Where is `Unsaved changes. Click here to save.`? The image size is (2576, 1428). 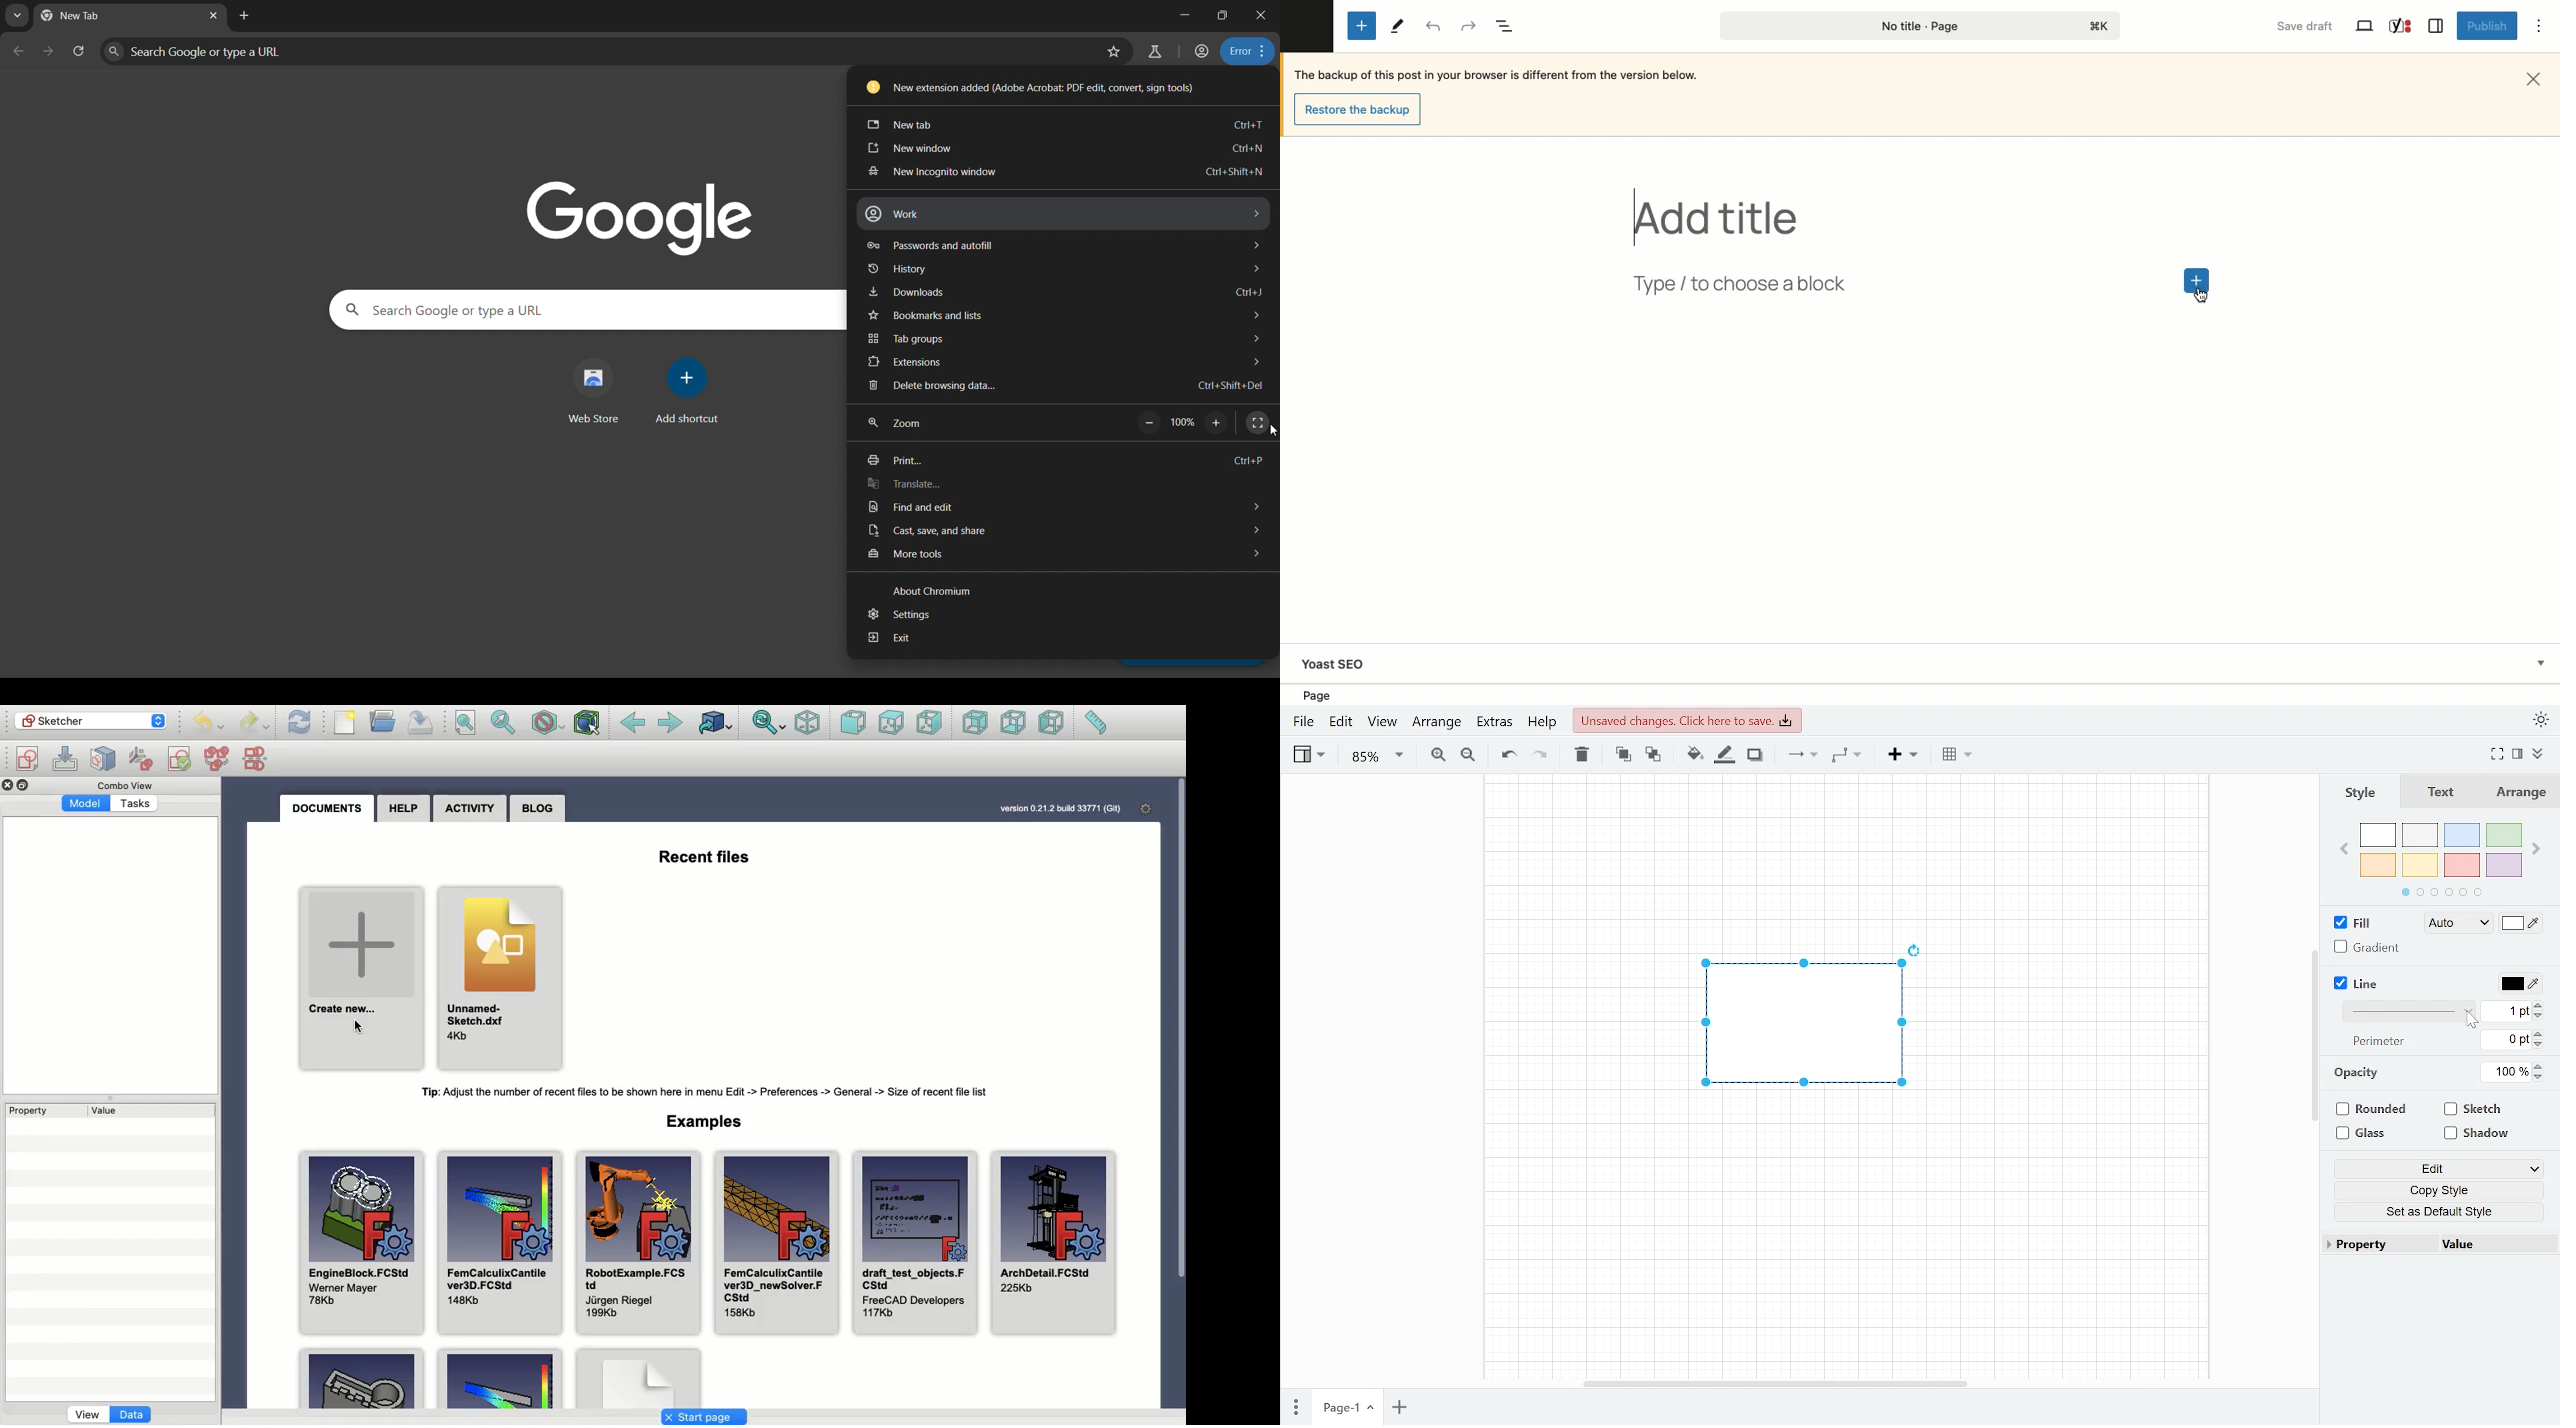 Unsaved changes. Click here to save. is located at coordinates (1688, 718).